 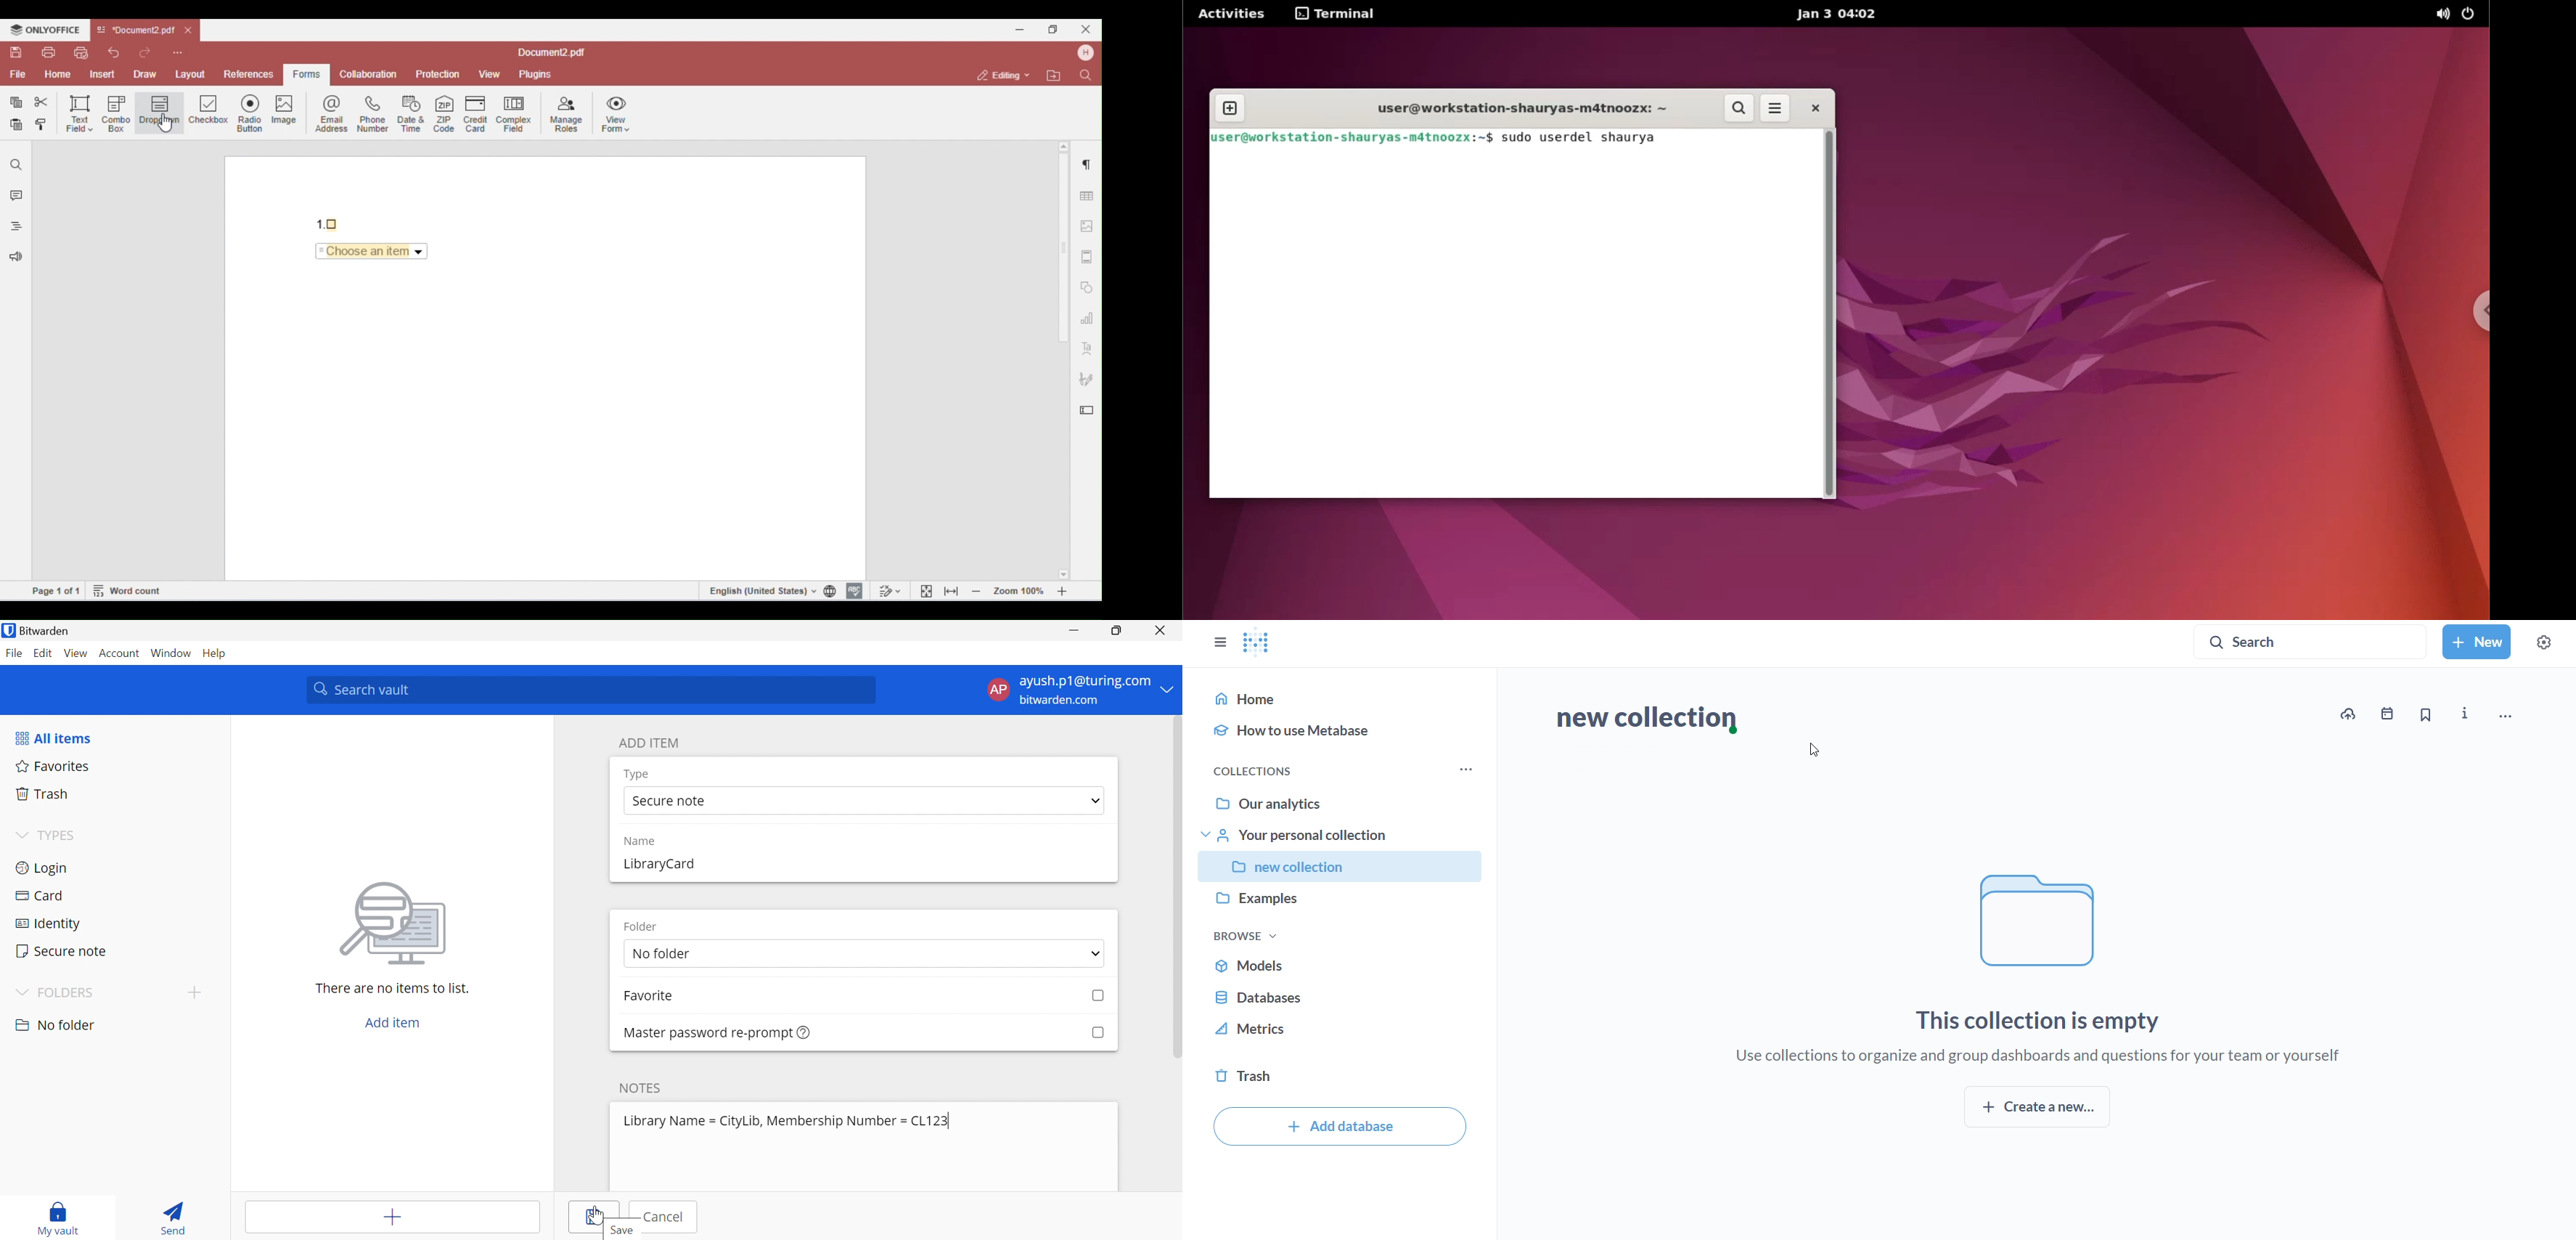 I want to click on sound options, so click(x=2444, y=14).